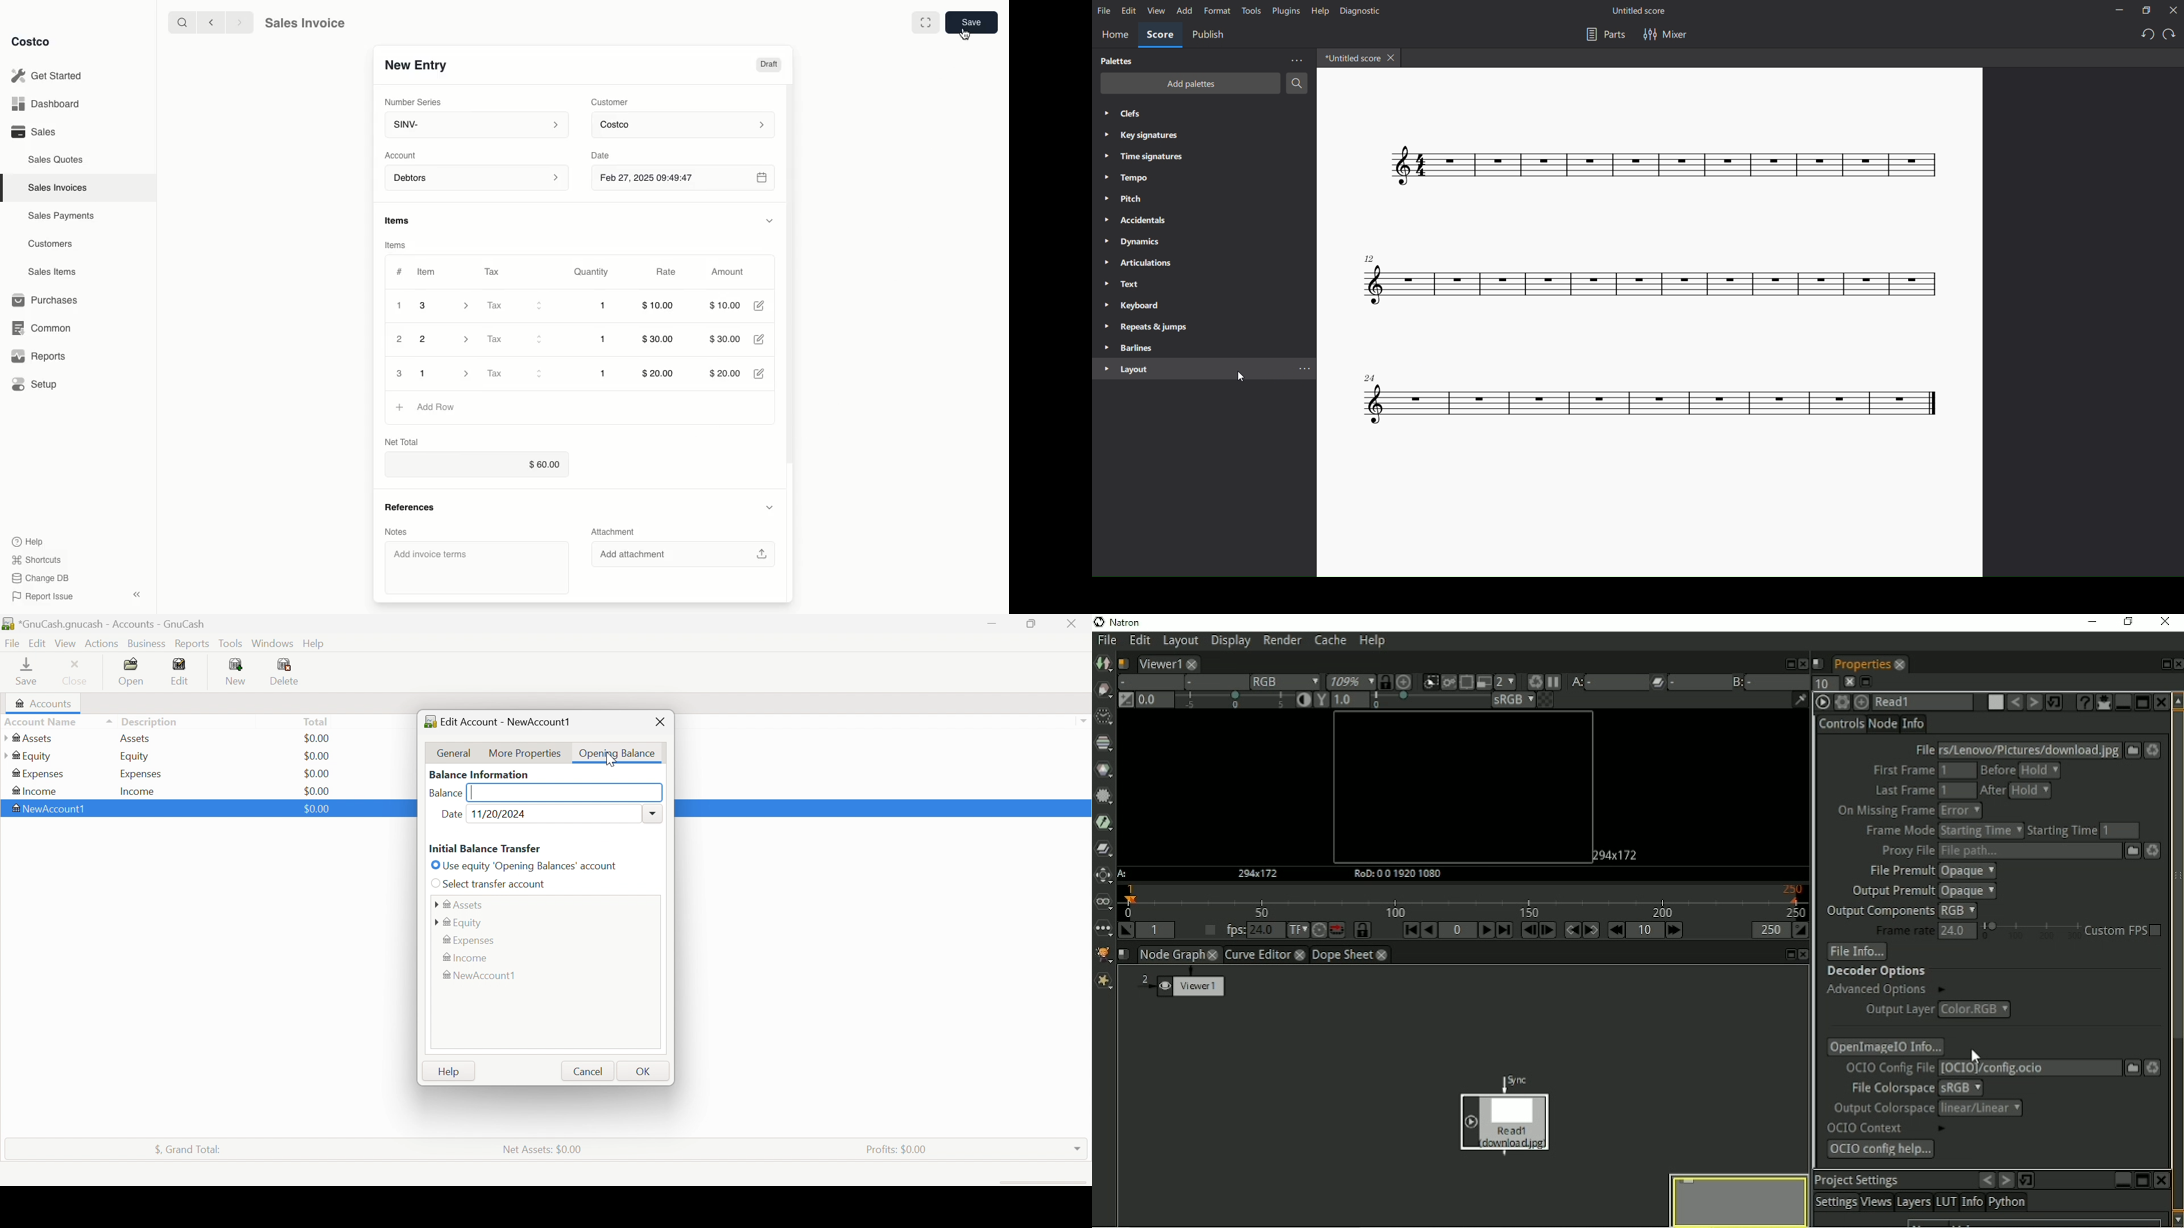  What do you see at coordinates (728, 372) in the screenshot?
I see `$20.00` at bounding box center [728, 372].